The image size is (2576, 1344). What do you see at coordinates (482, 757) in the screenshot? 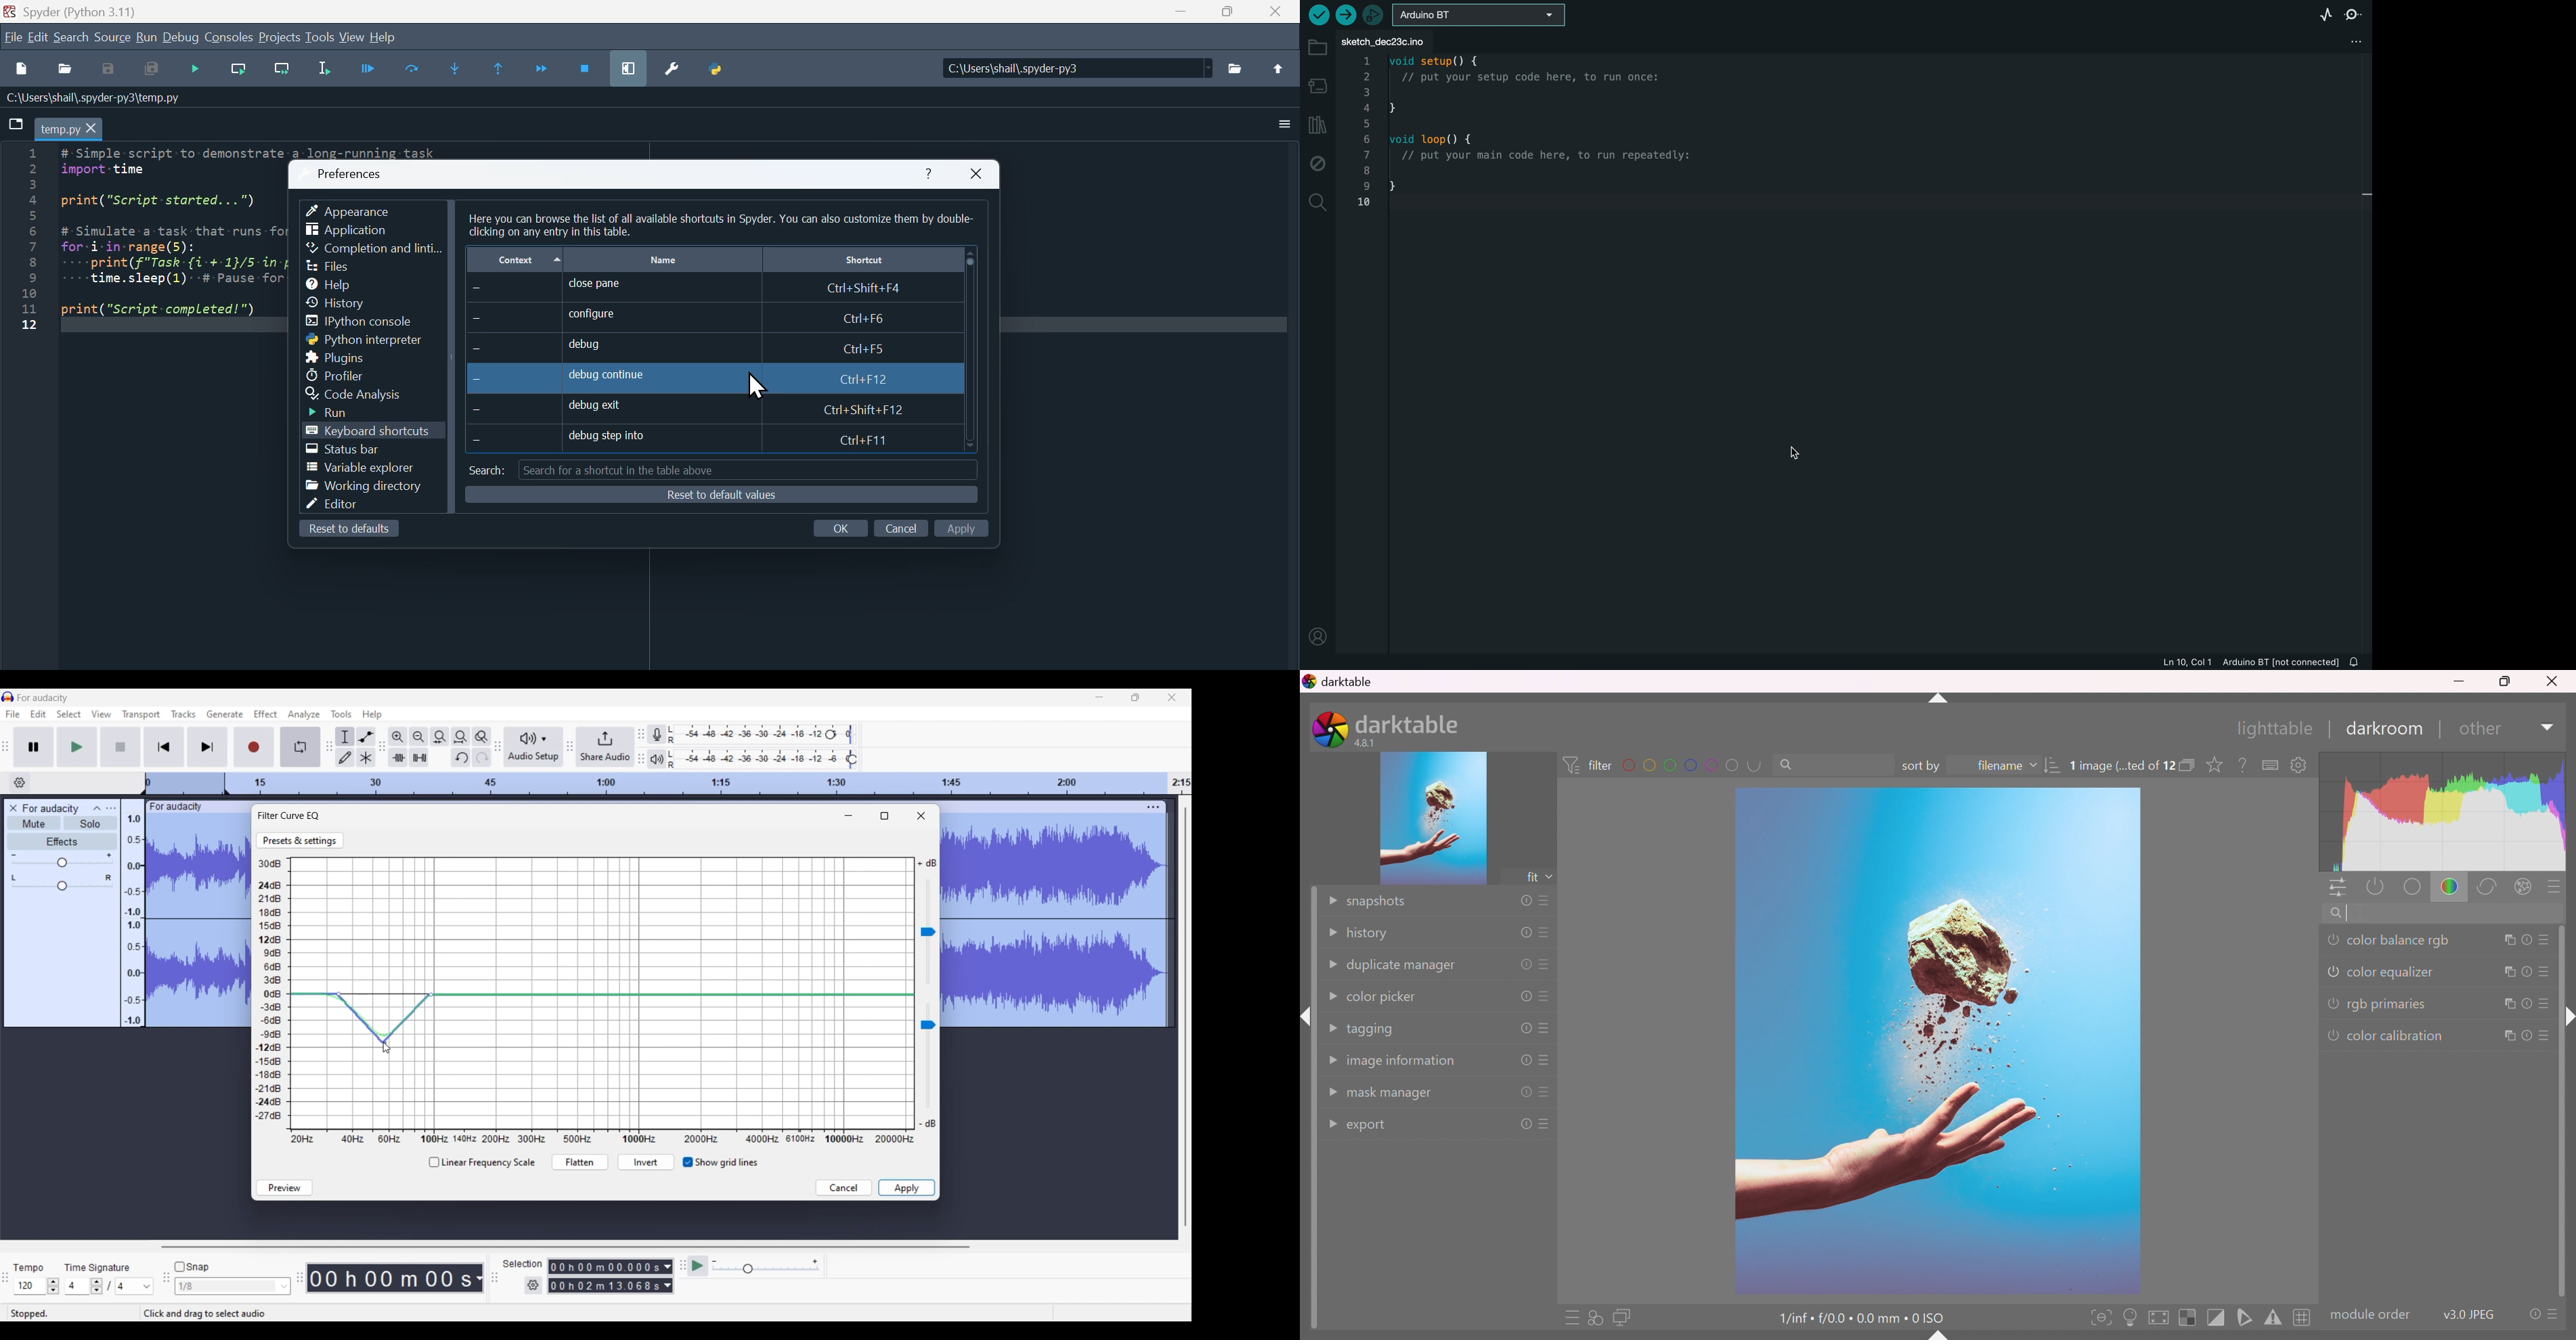
I see `Redo` at bounding box center [482, 757].